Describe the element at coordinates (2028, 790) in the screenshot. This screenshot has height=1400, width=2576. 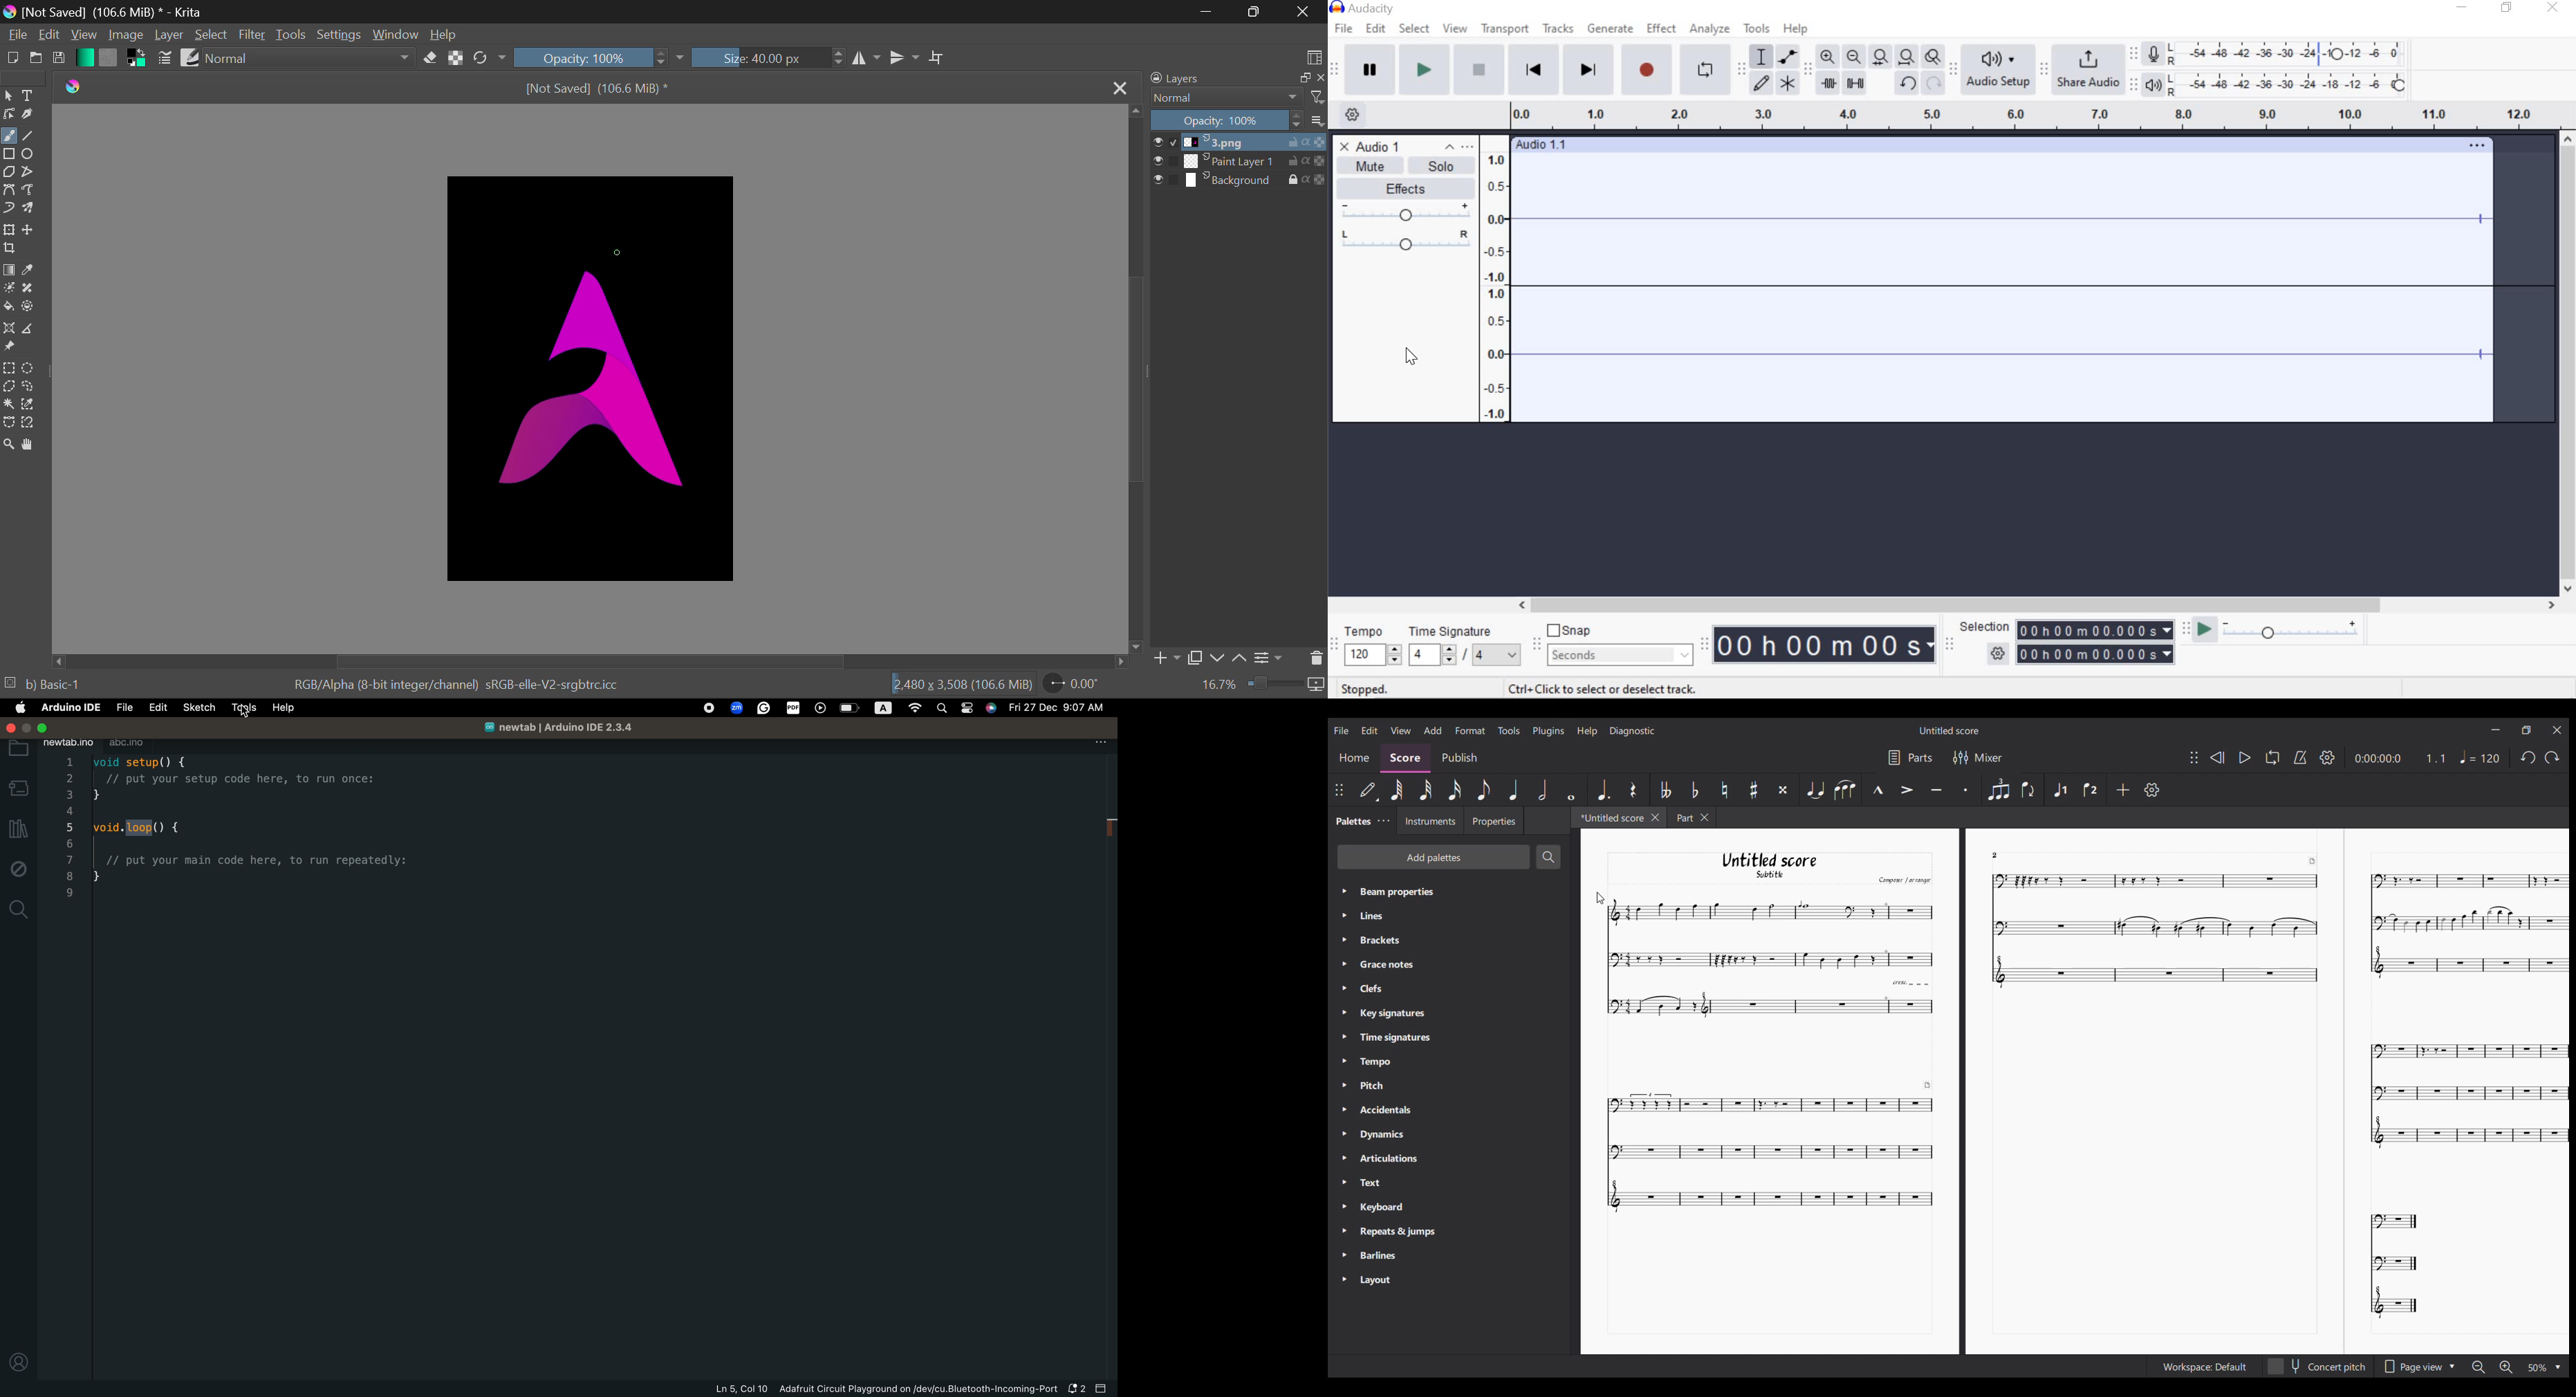
I see `Flip direction` at that location.